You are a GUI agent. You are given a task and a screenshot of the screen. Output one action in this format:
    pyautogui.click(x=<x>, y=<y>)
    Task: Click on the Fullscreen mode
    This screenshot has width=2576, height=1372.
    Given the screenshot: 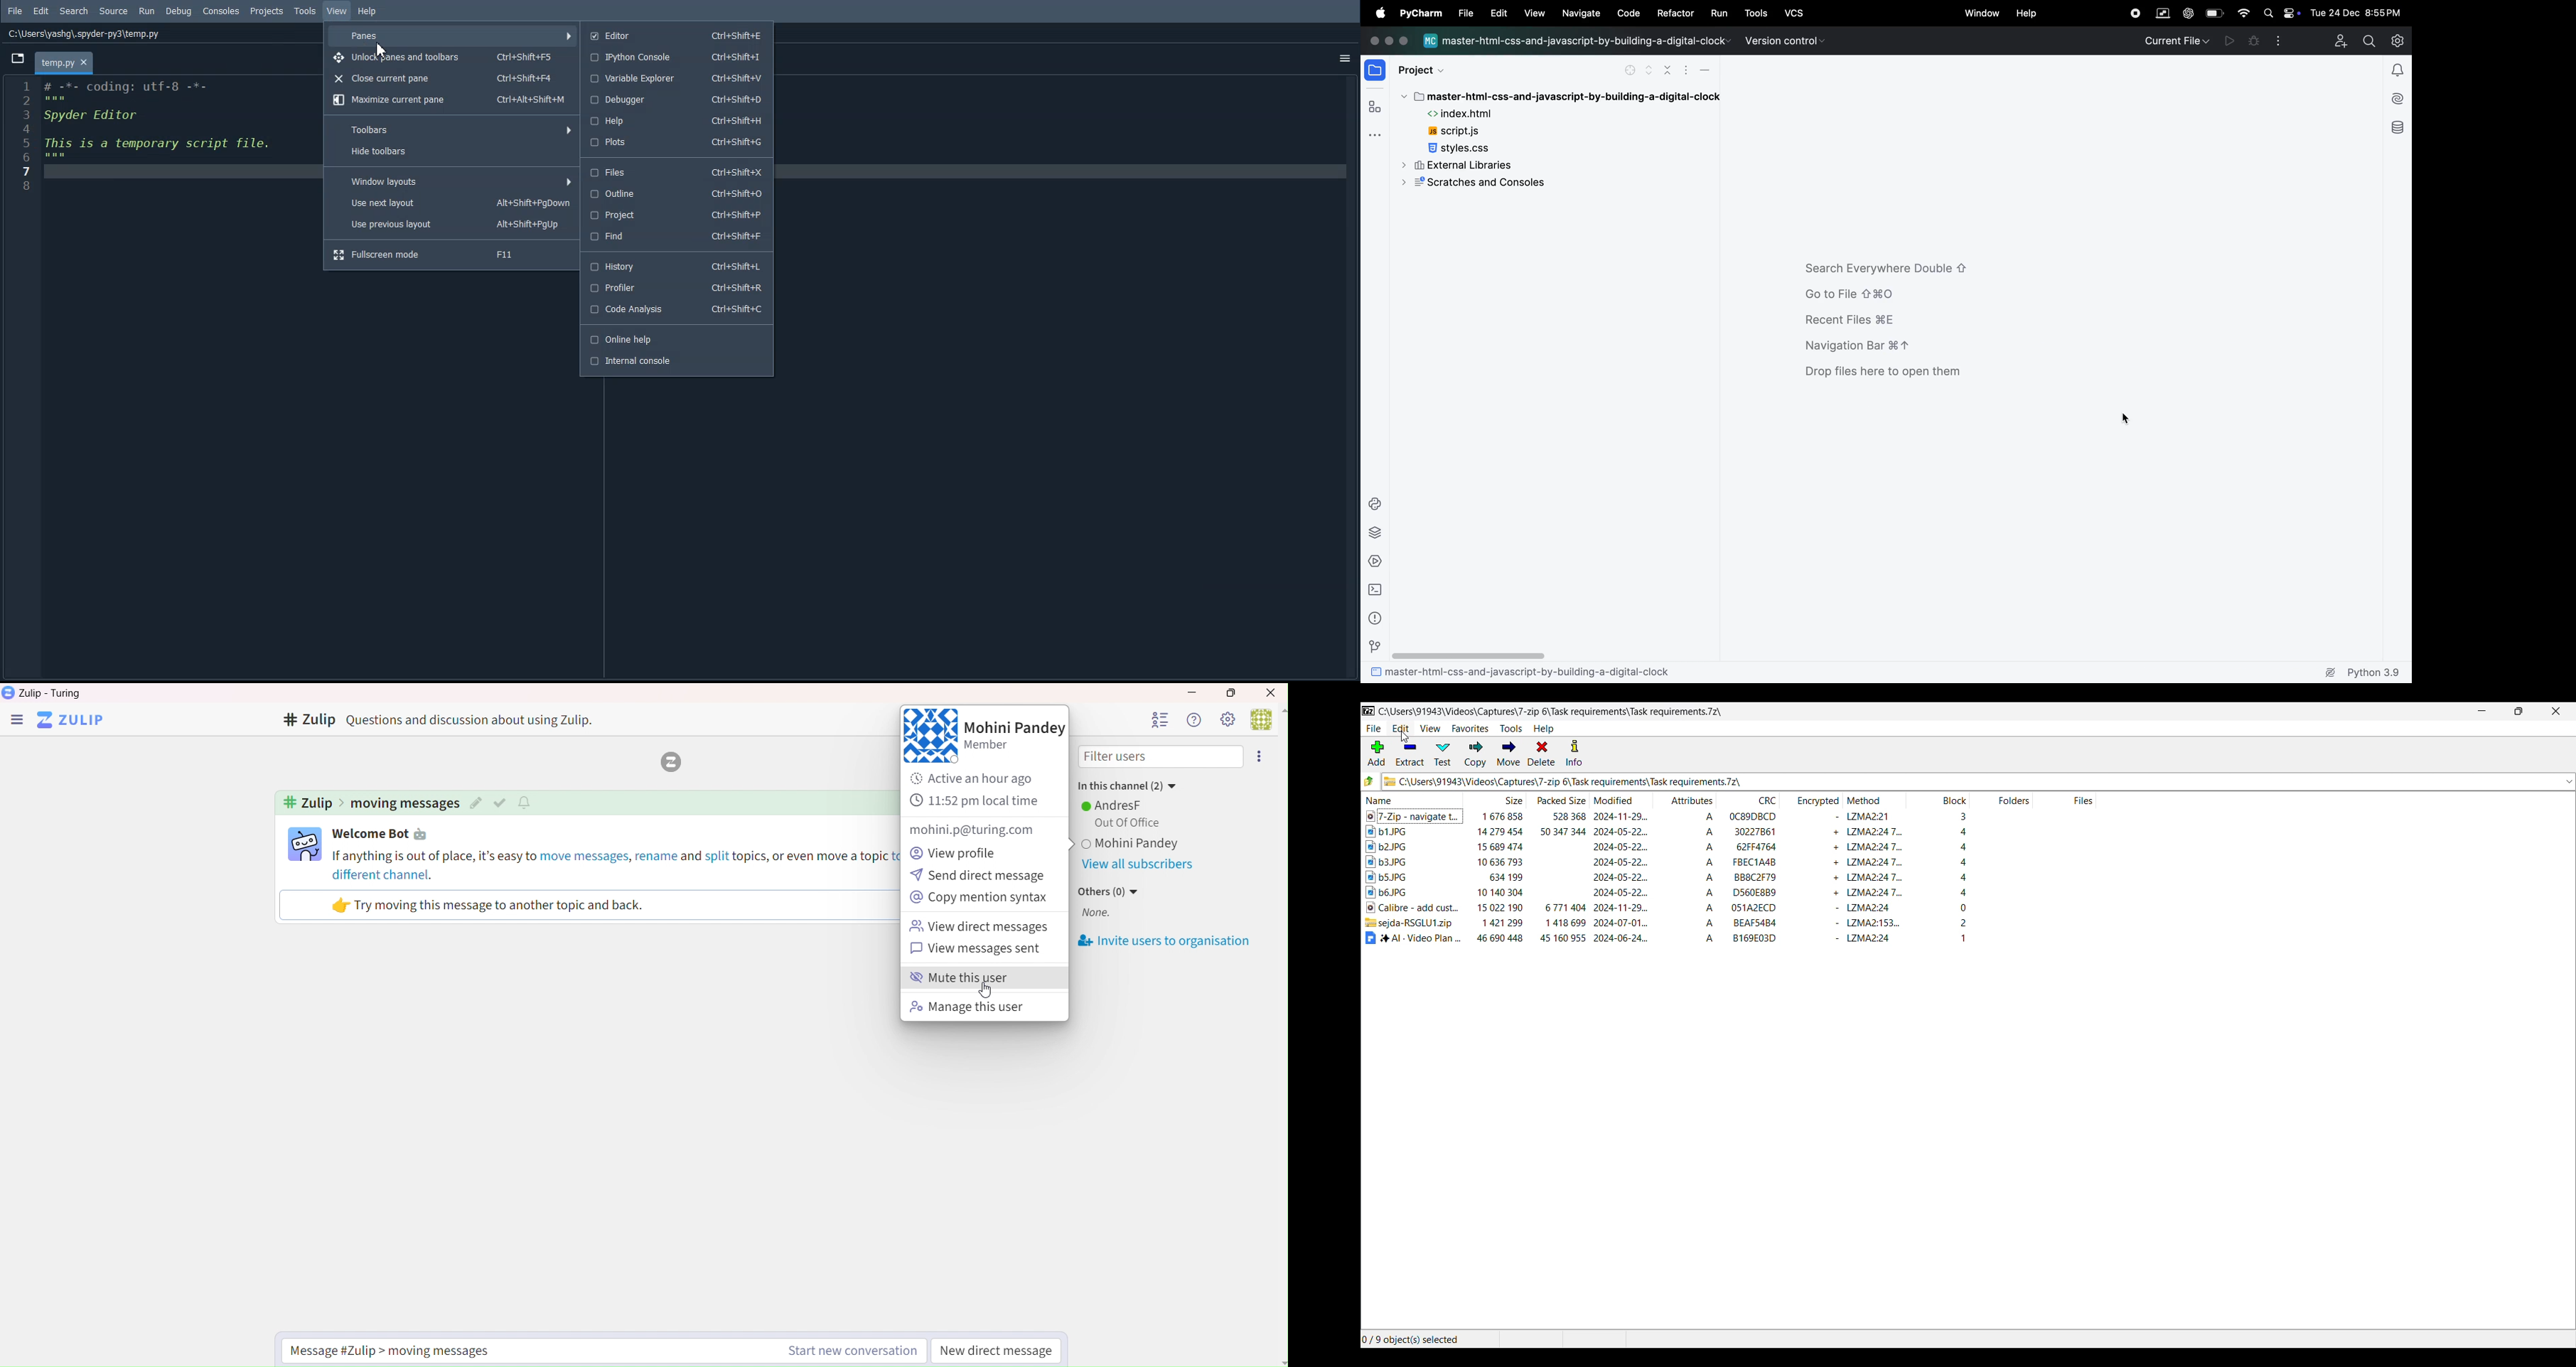 What is the action you would take?
    pyautogui.click(x=451, y=254)
    